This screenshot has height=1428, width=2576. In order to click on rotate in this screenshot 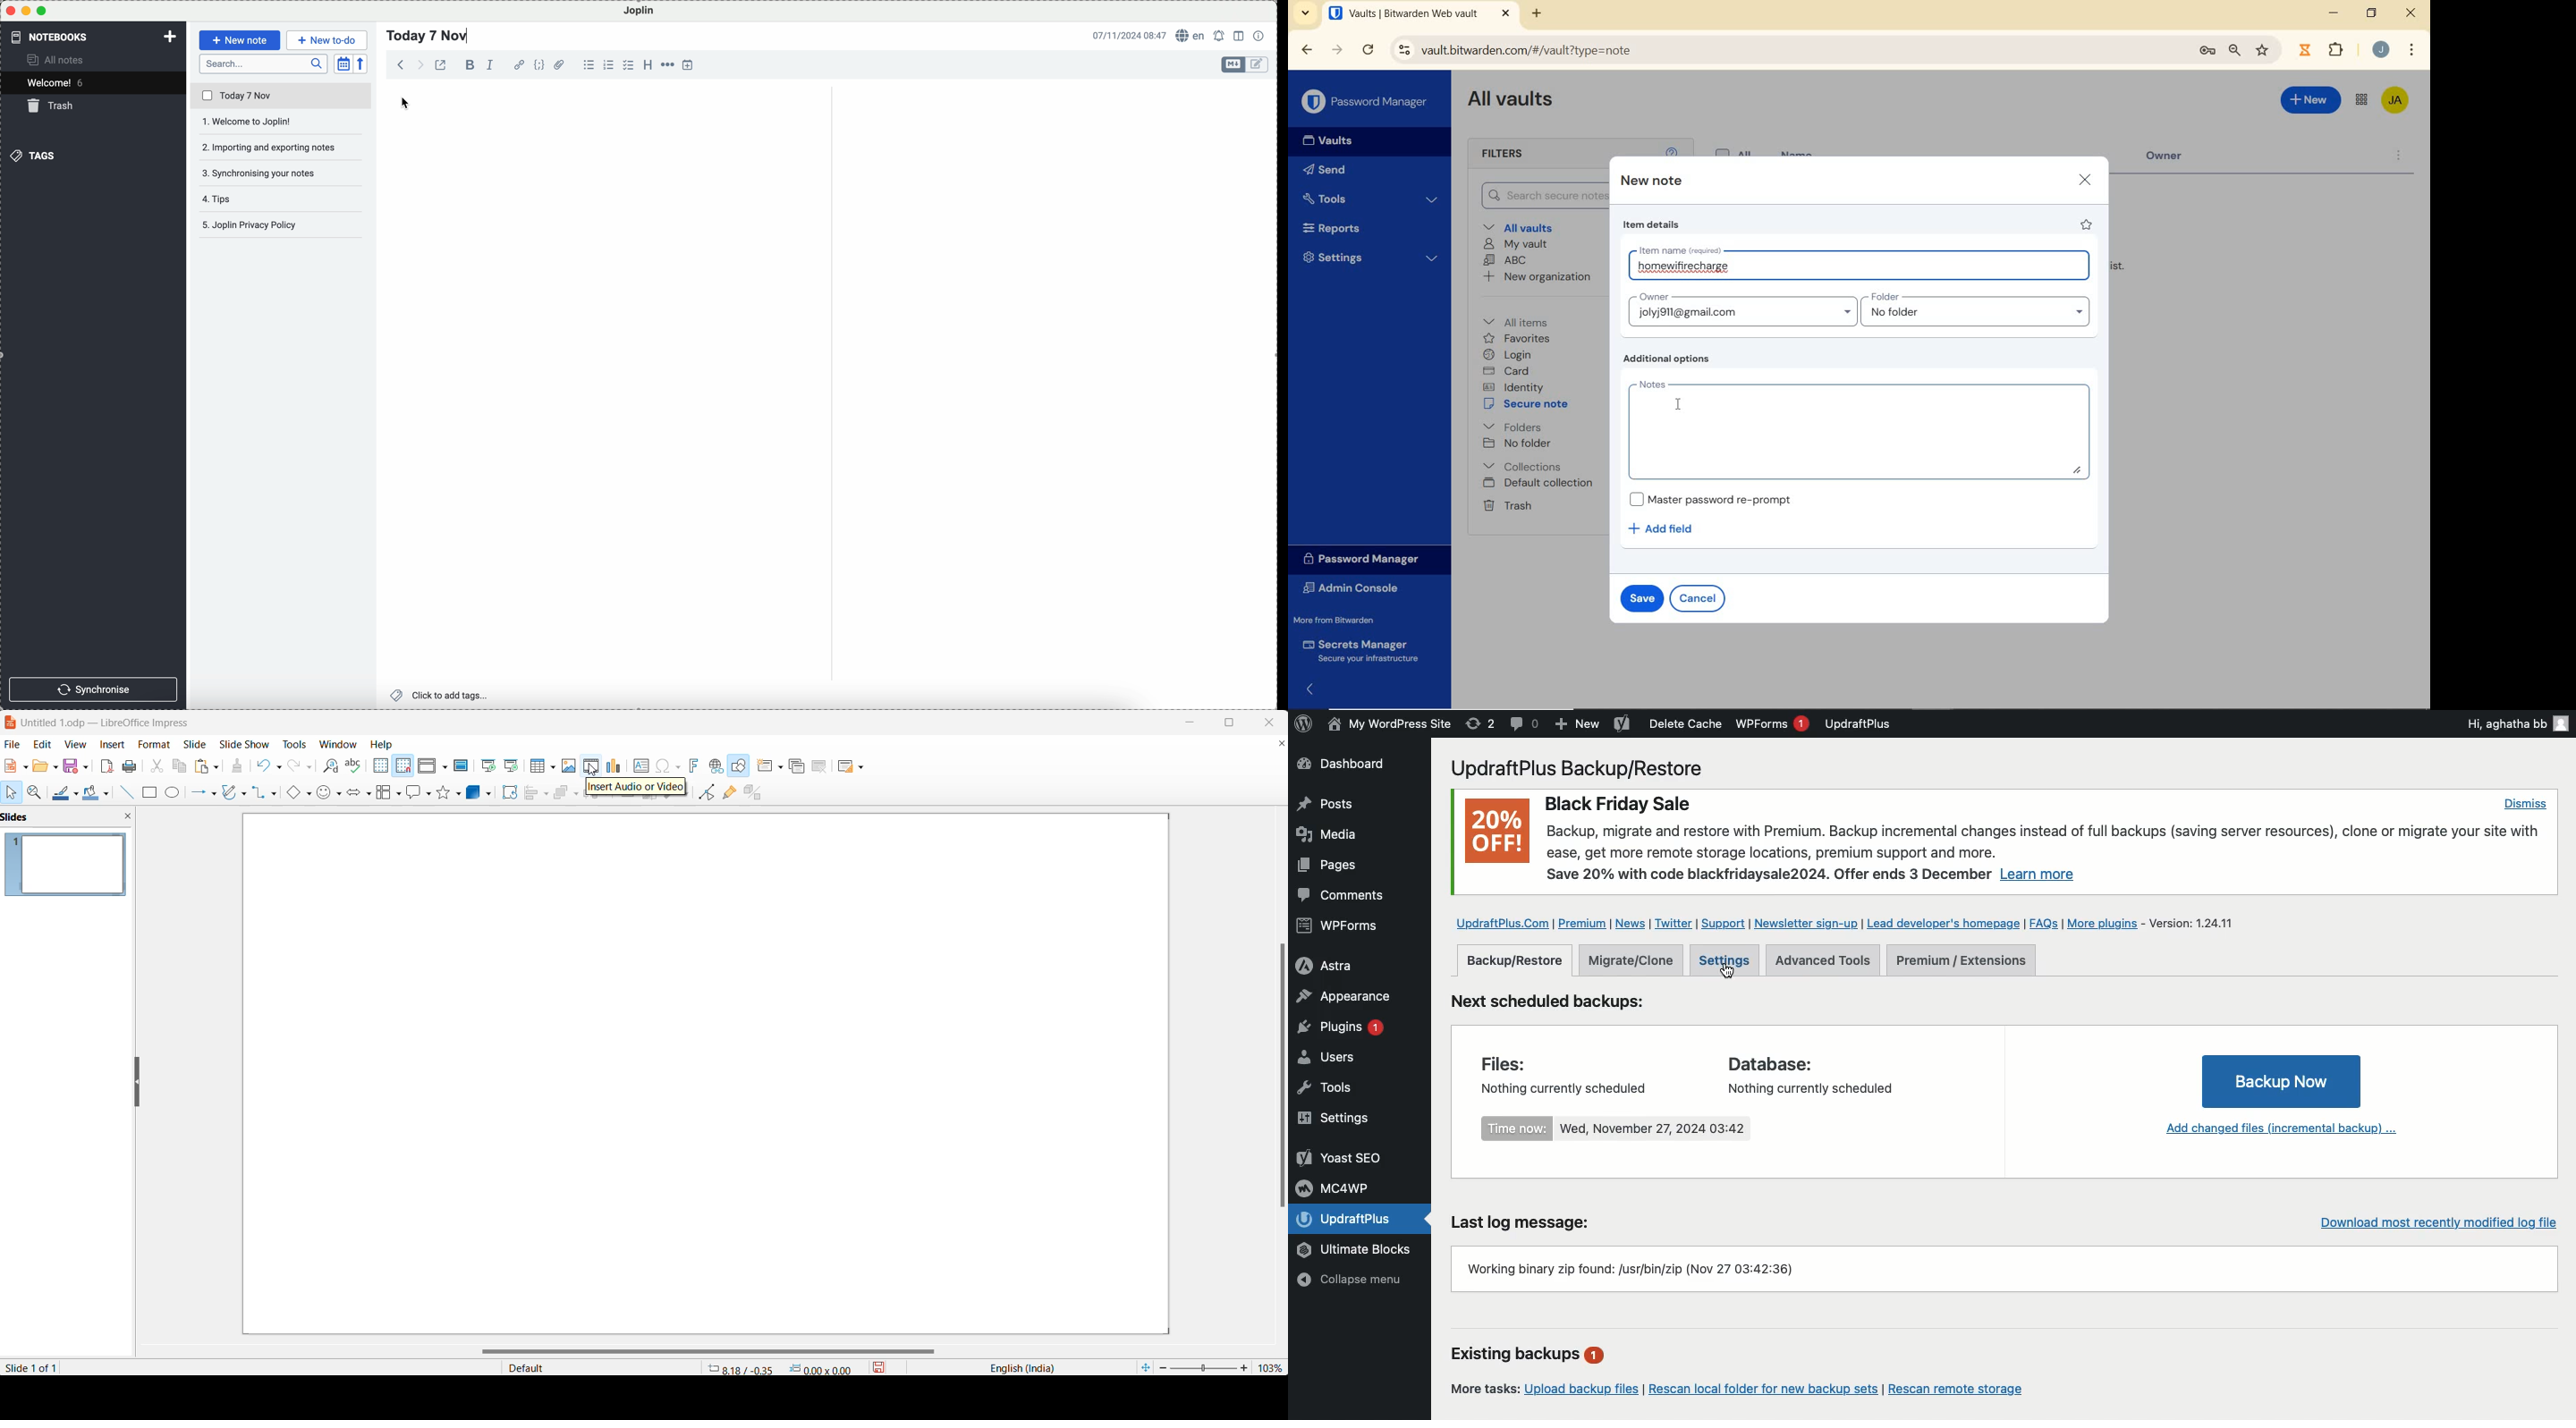, I will do `click(511, 792)`.